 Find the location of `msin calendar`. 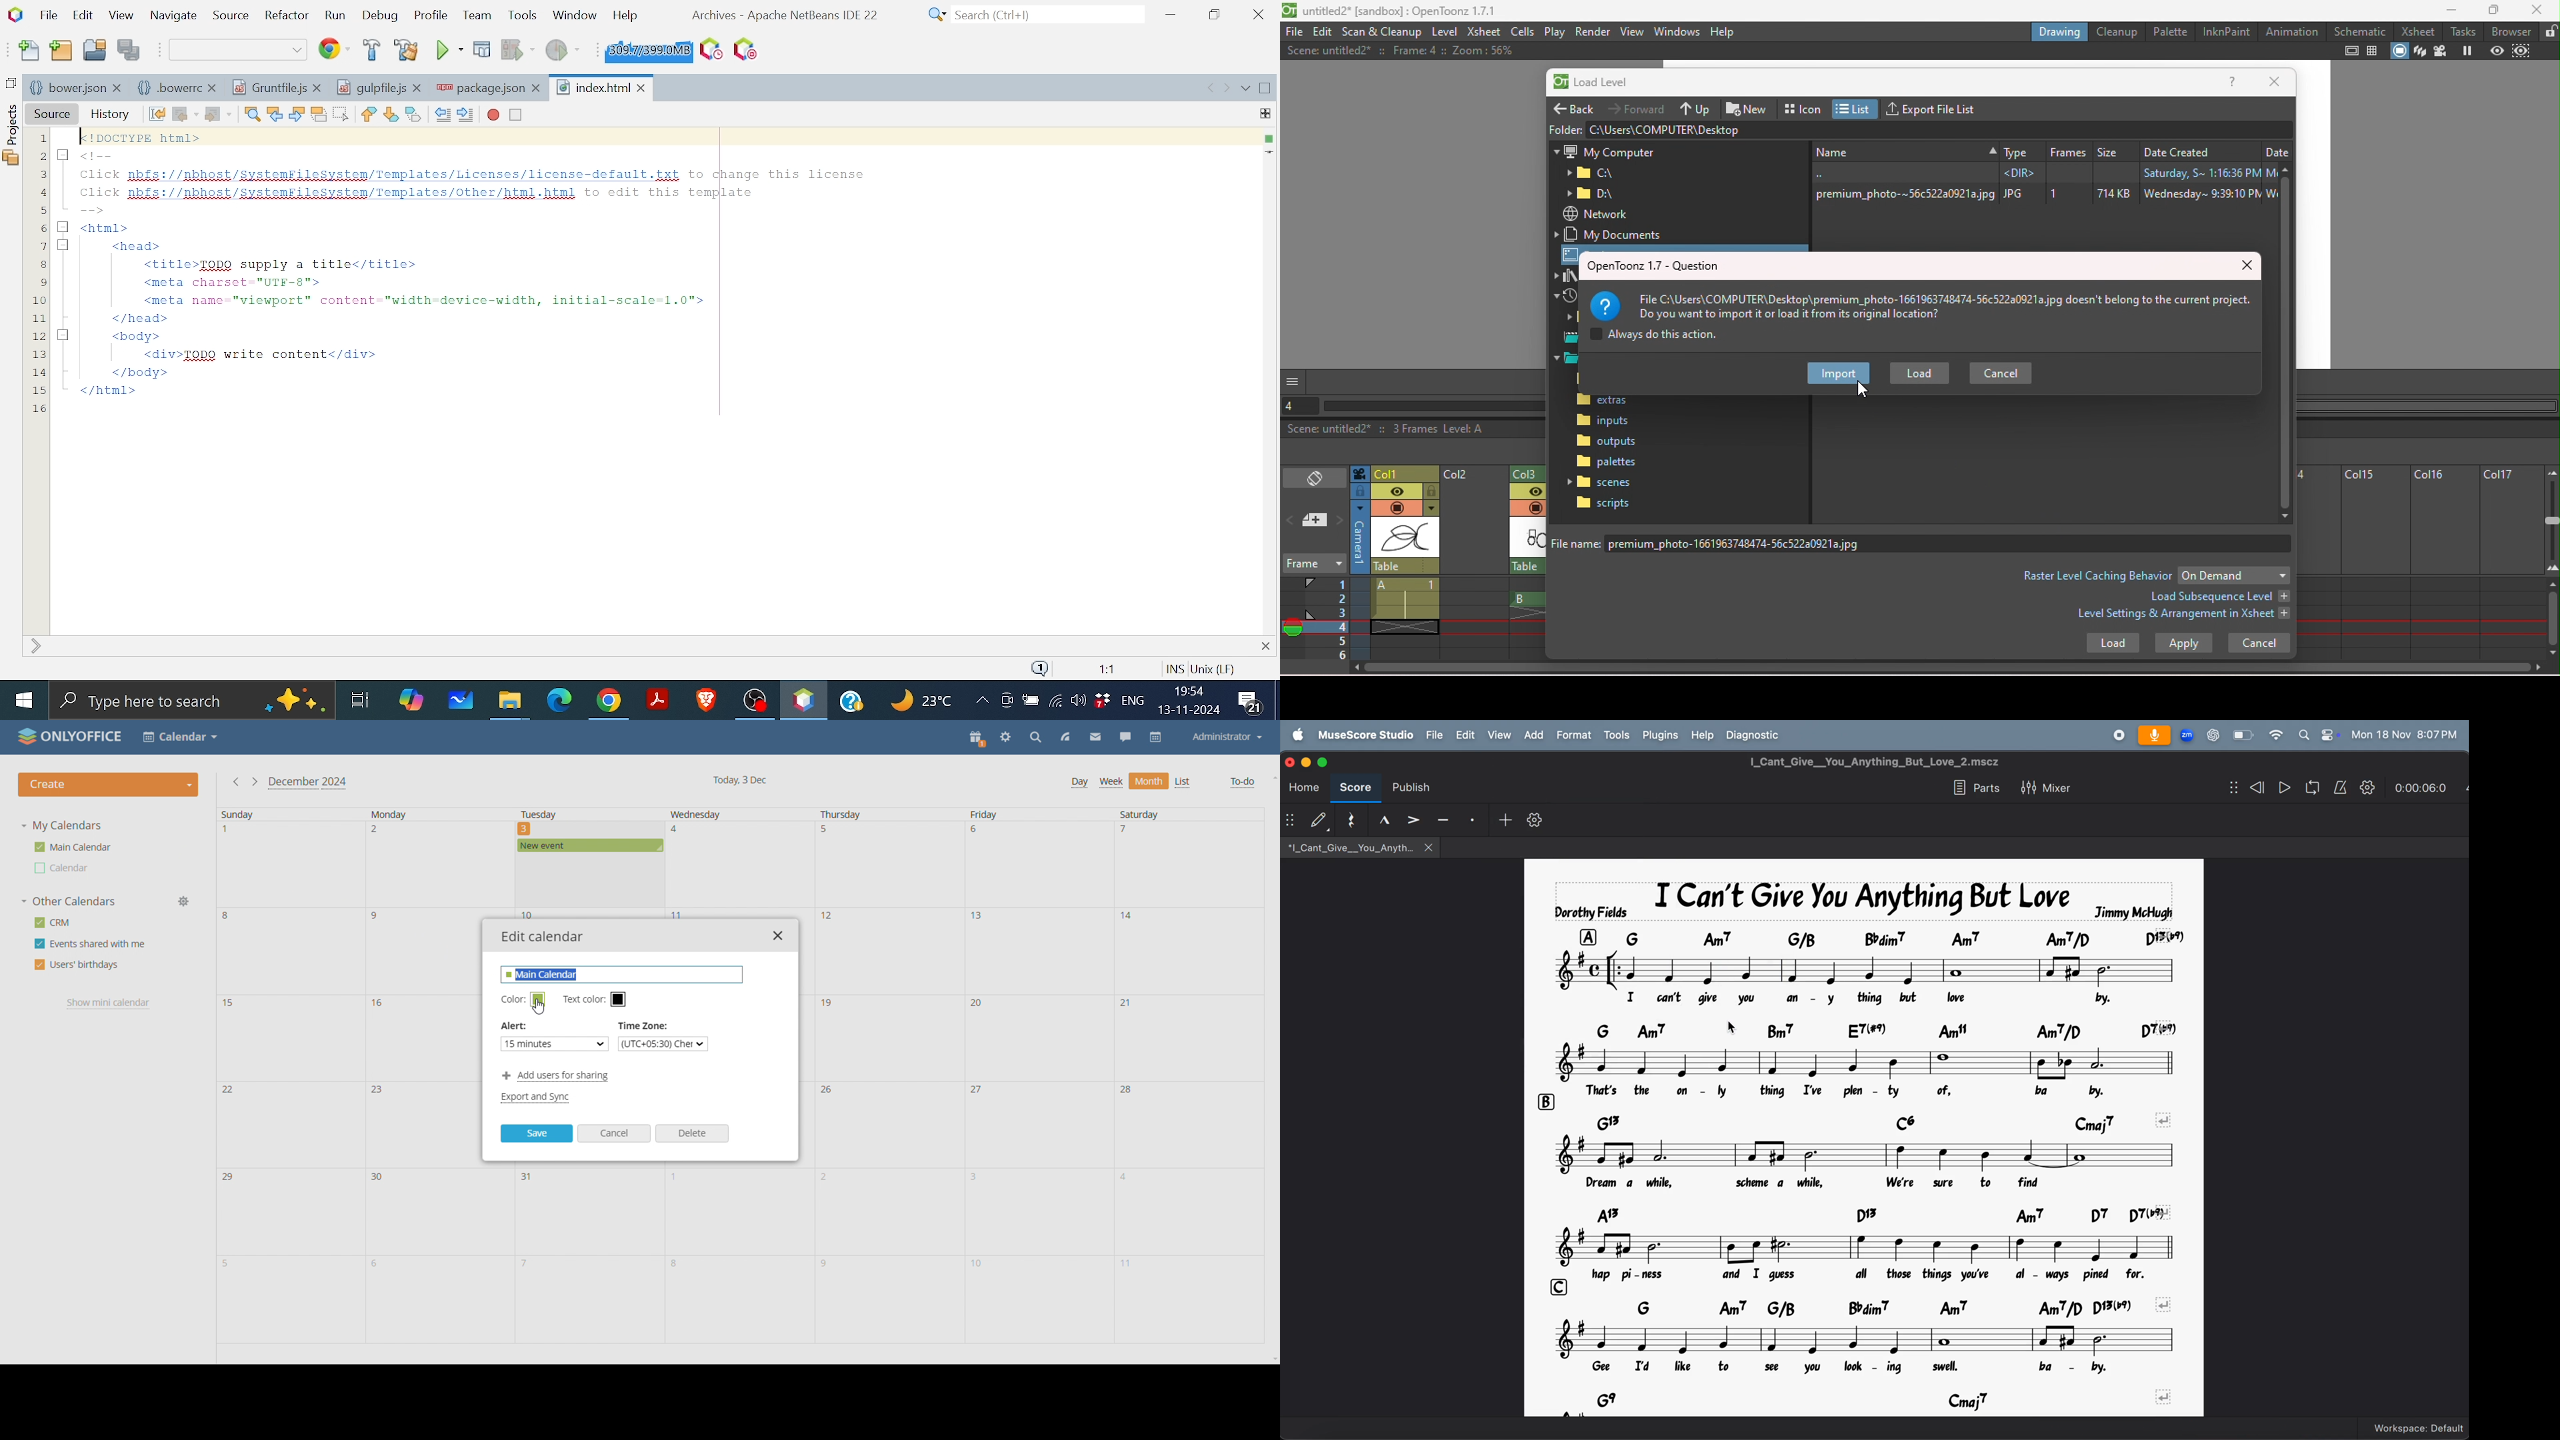

msin calendar is located at coordinates (73, 847).